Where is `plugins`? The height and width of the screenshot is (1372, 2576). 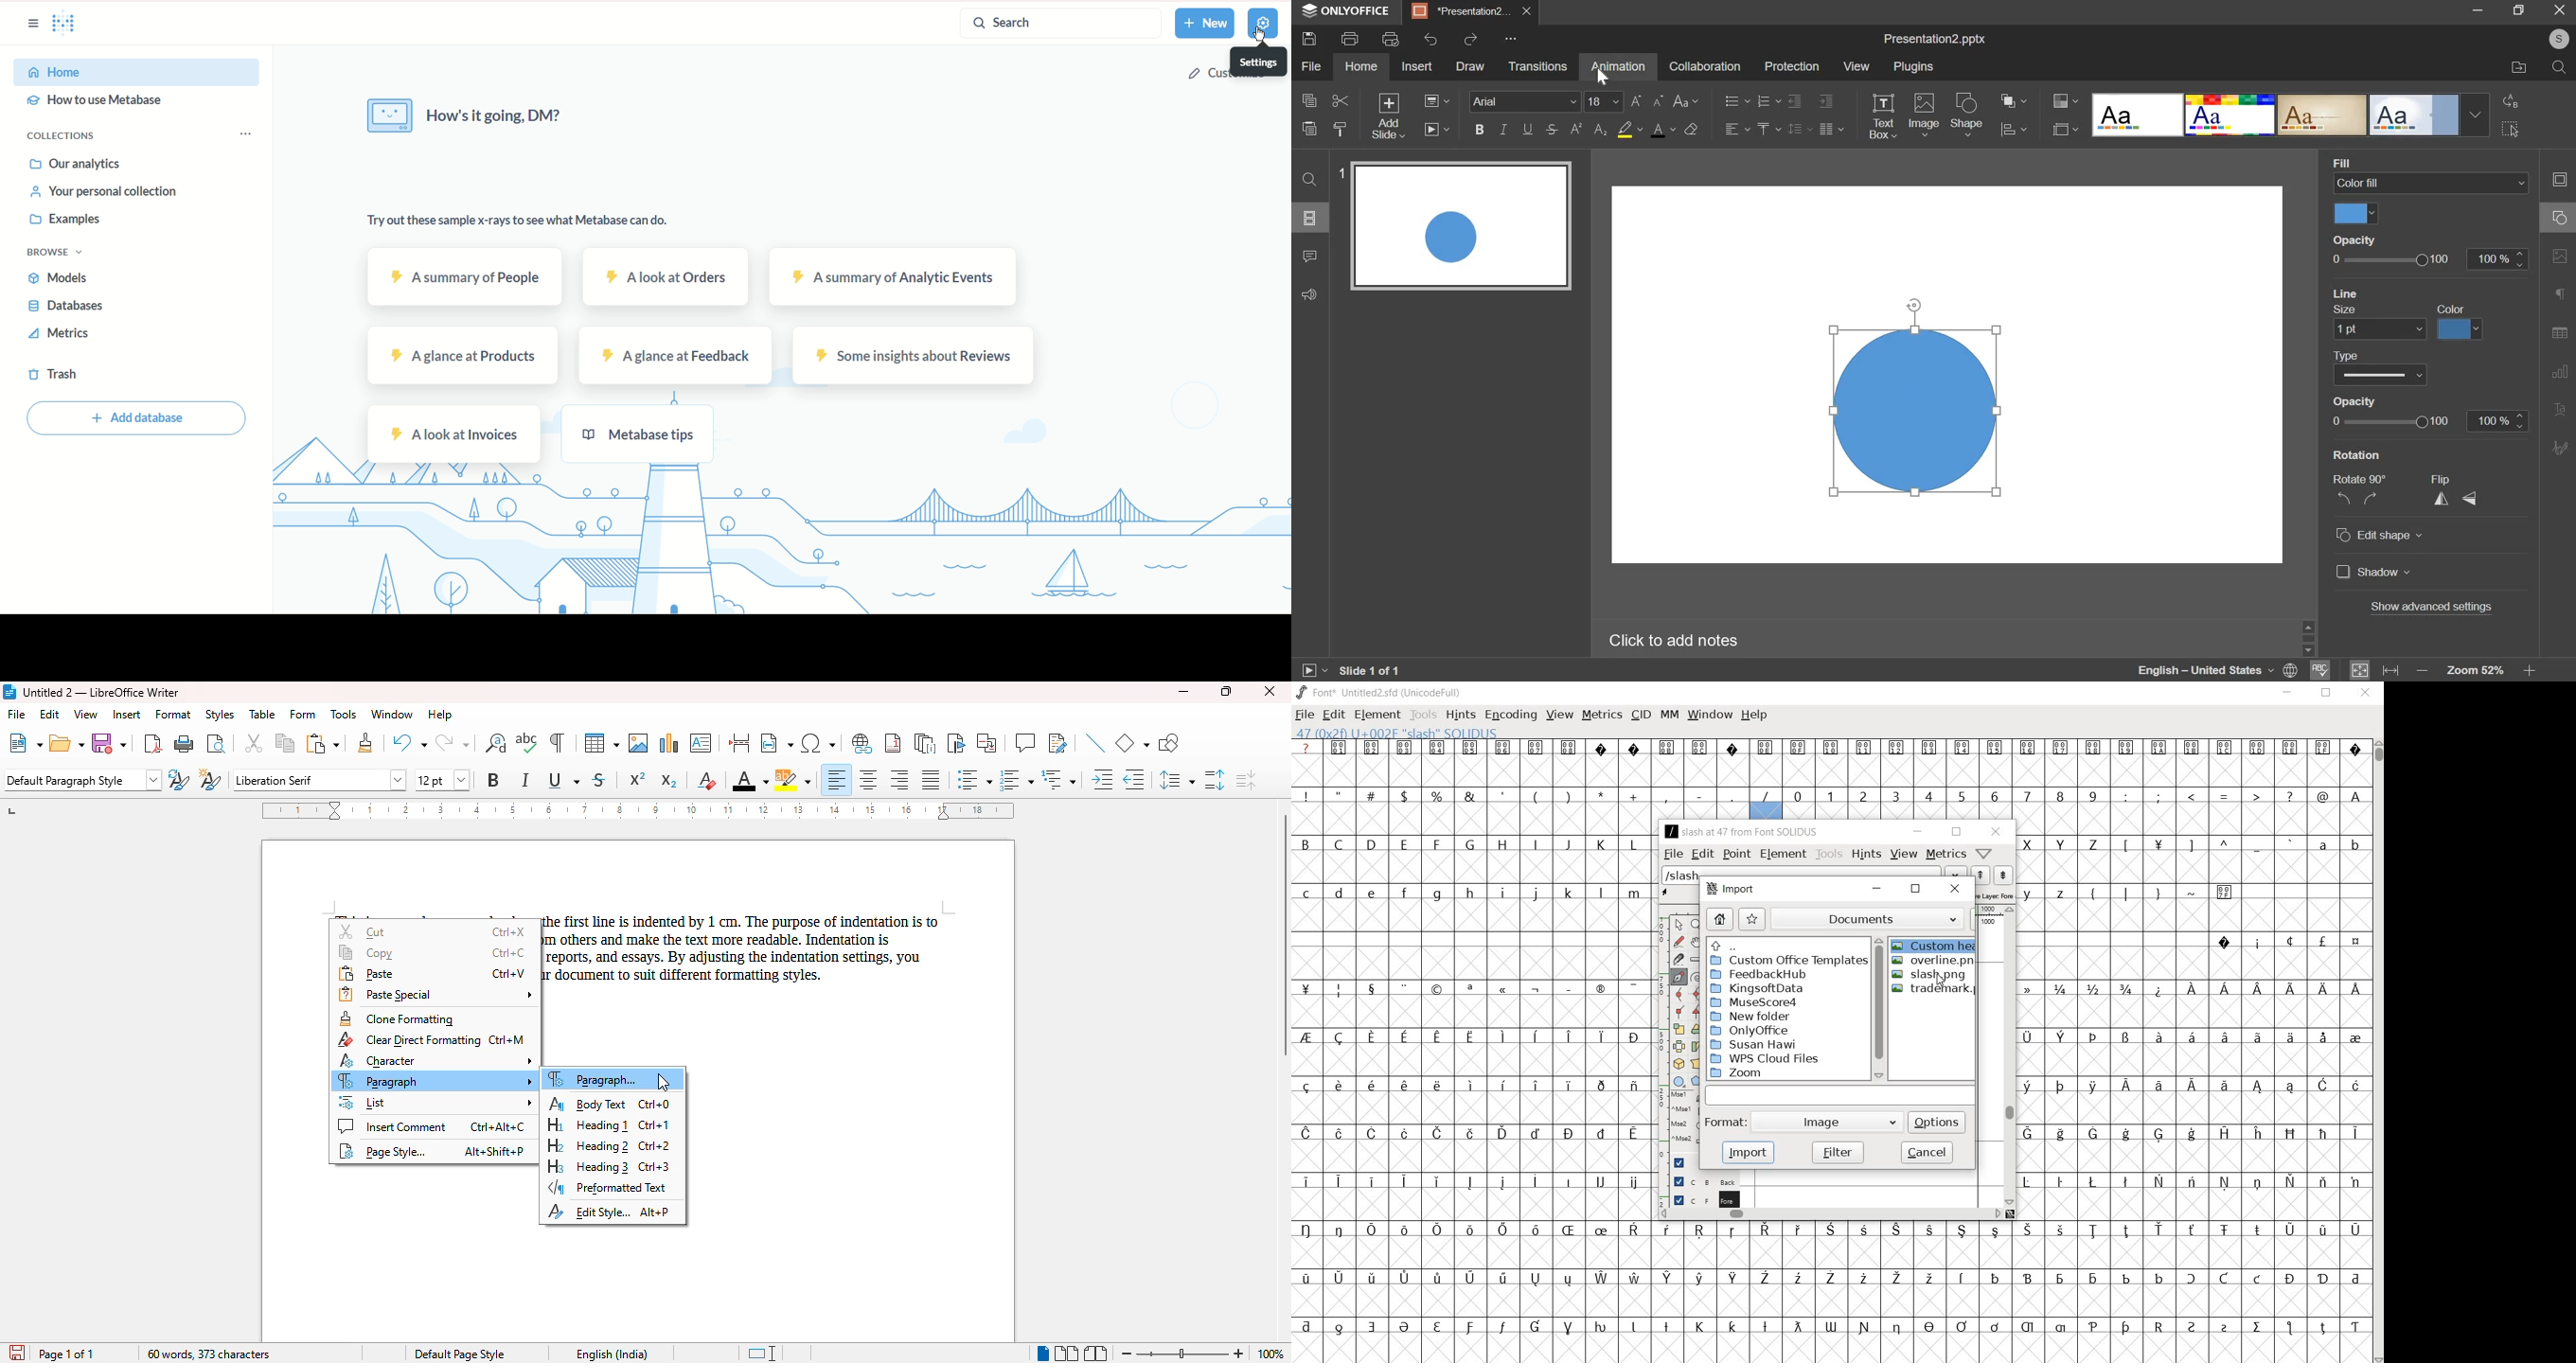
plugins is located at coordinates (1914, 67).